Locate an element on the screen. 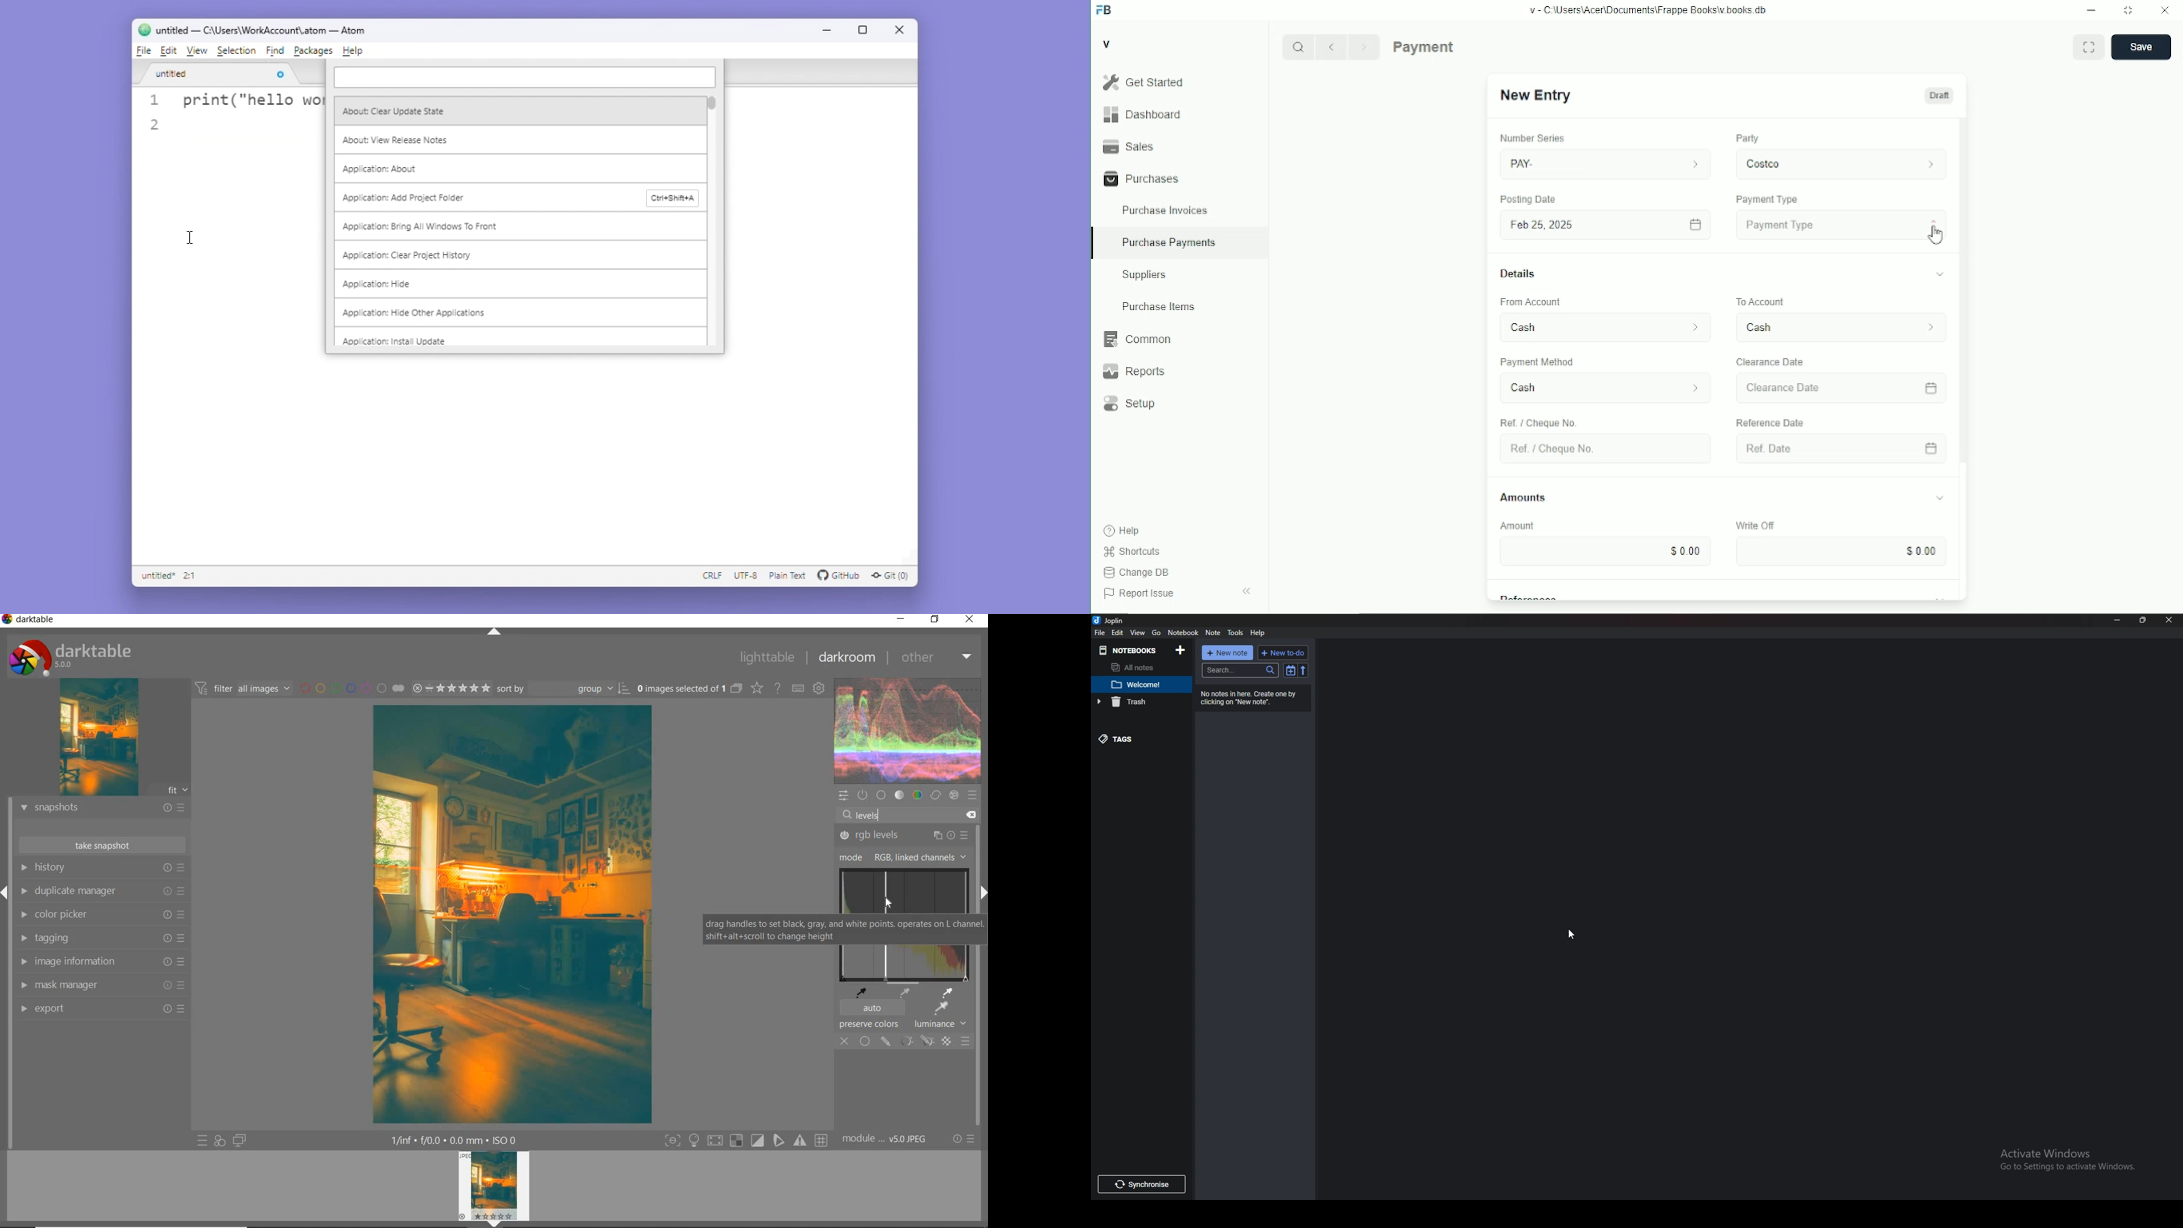 The image size is (2184, 1232). edit is located at coordinates (170, 51).